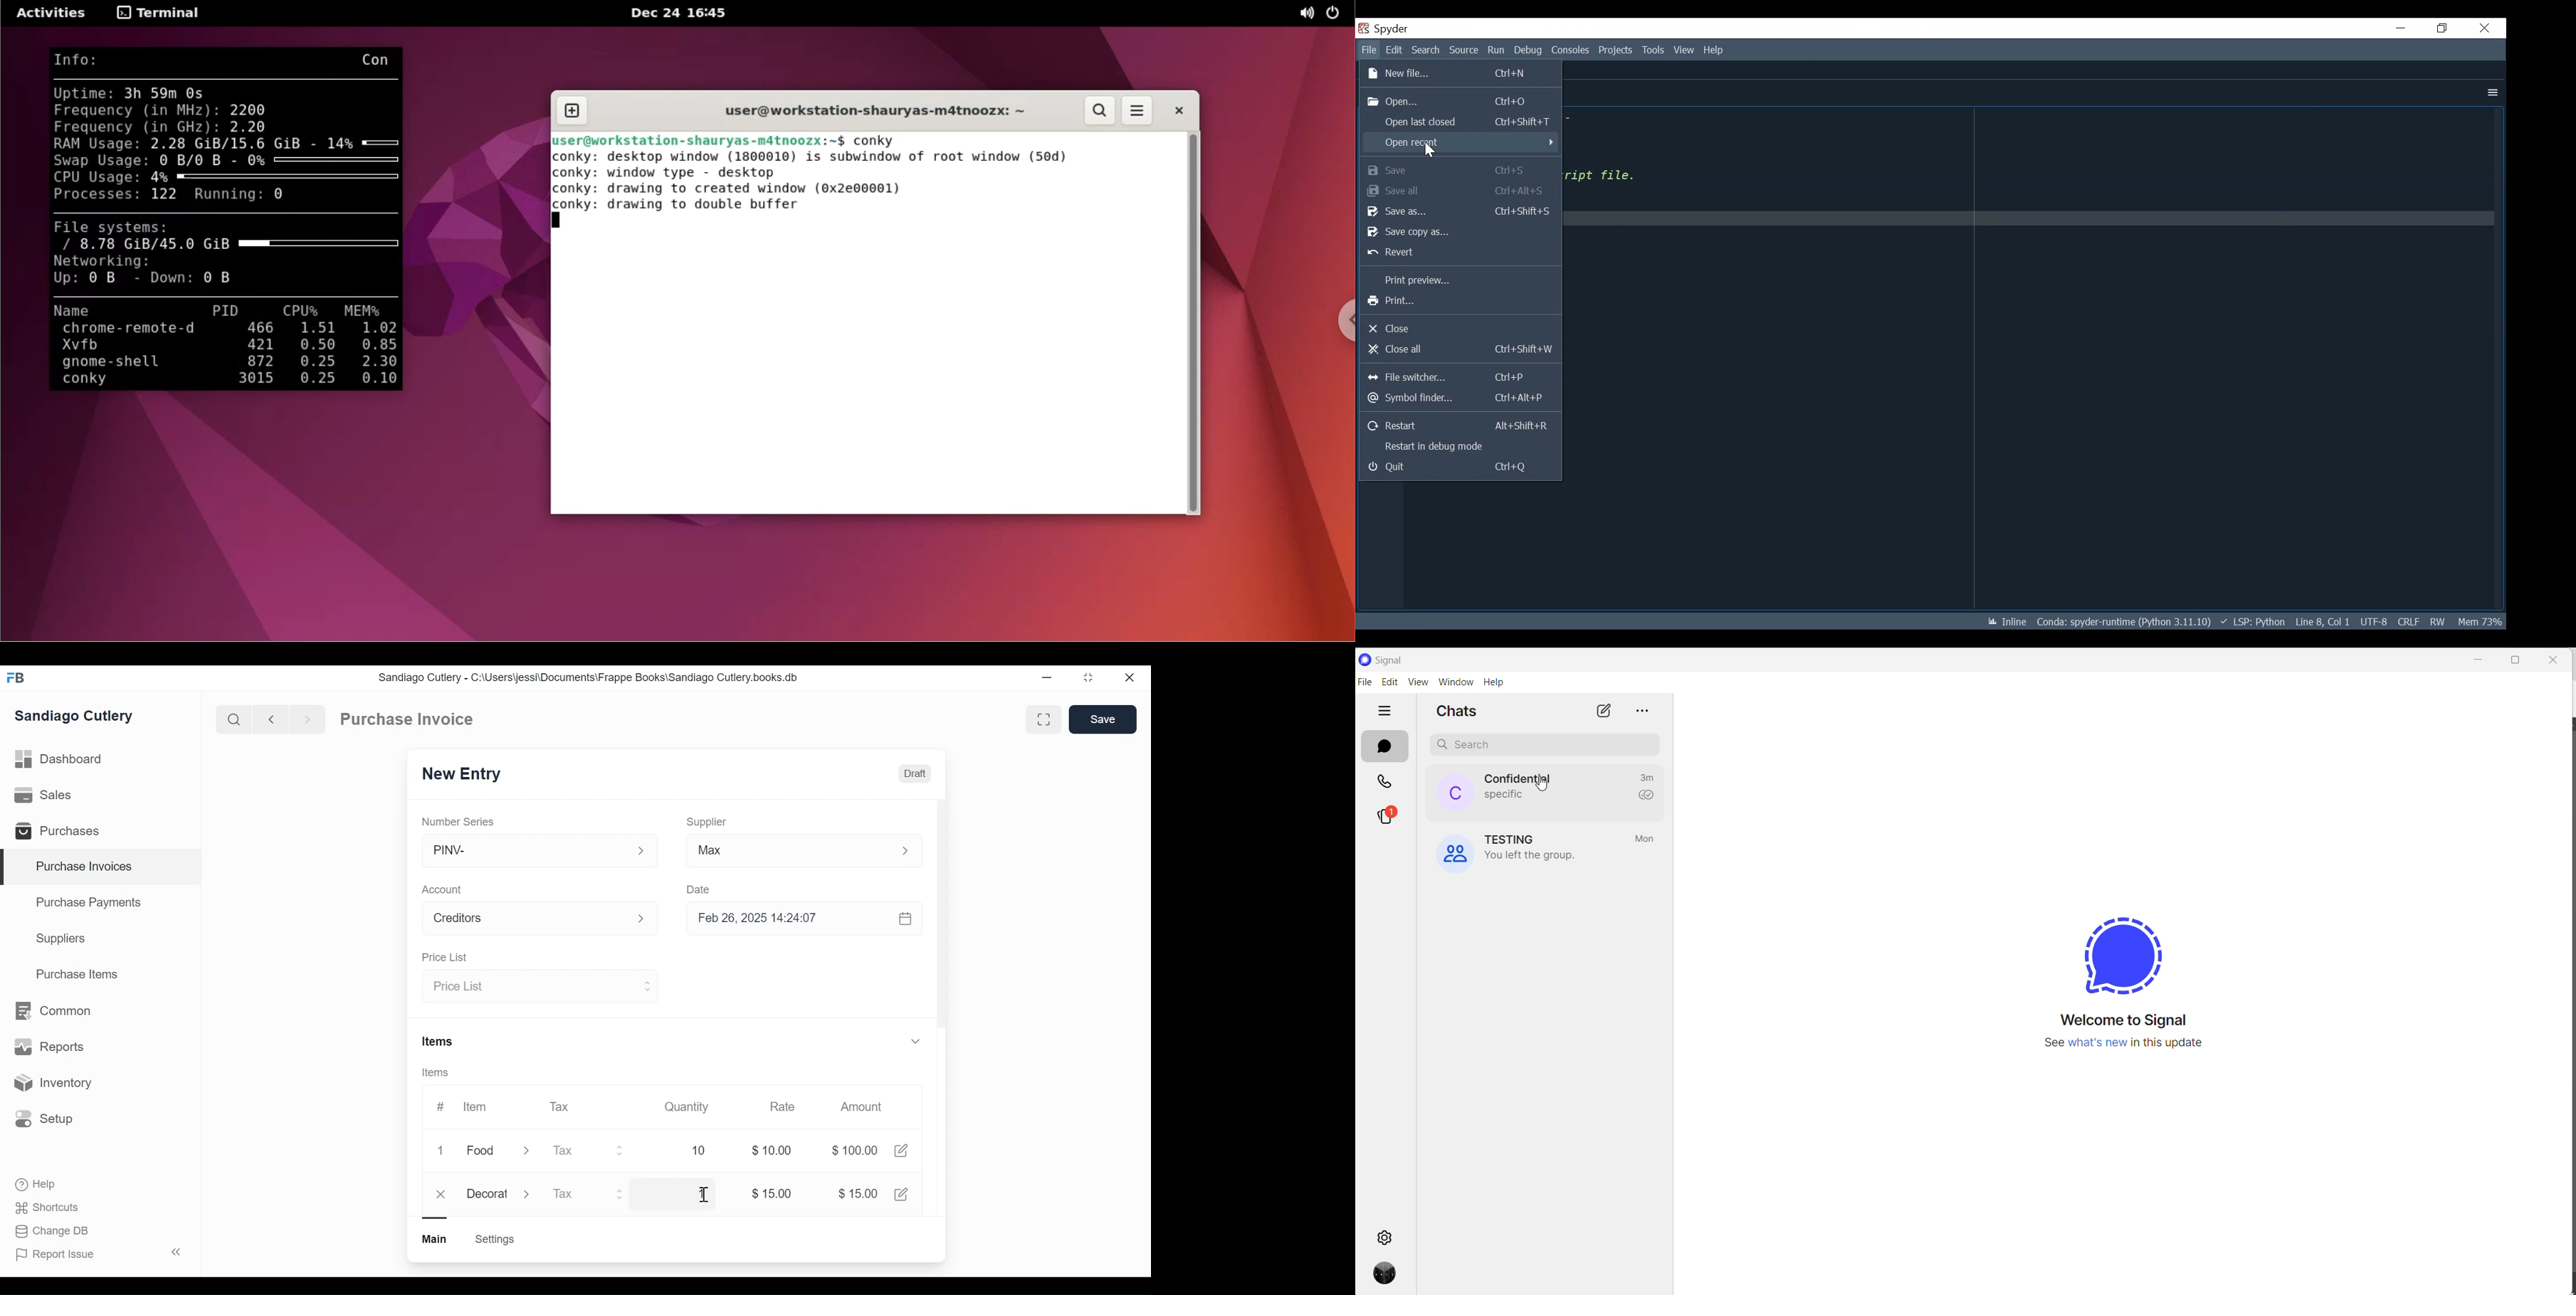 This screenshot has width=2576, height=1316. Describe the element at coordinates (915, 1040) in the screenshot. I see `Expand` at that location.